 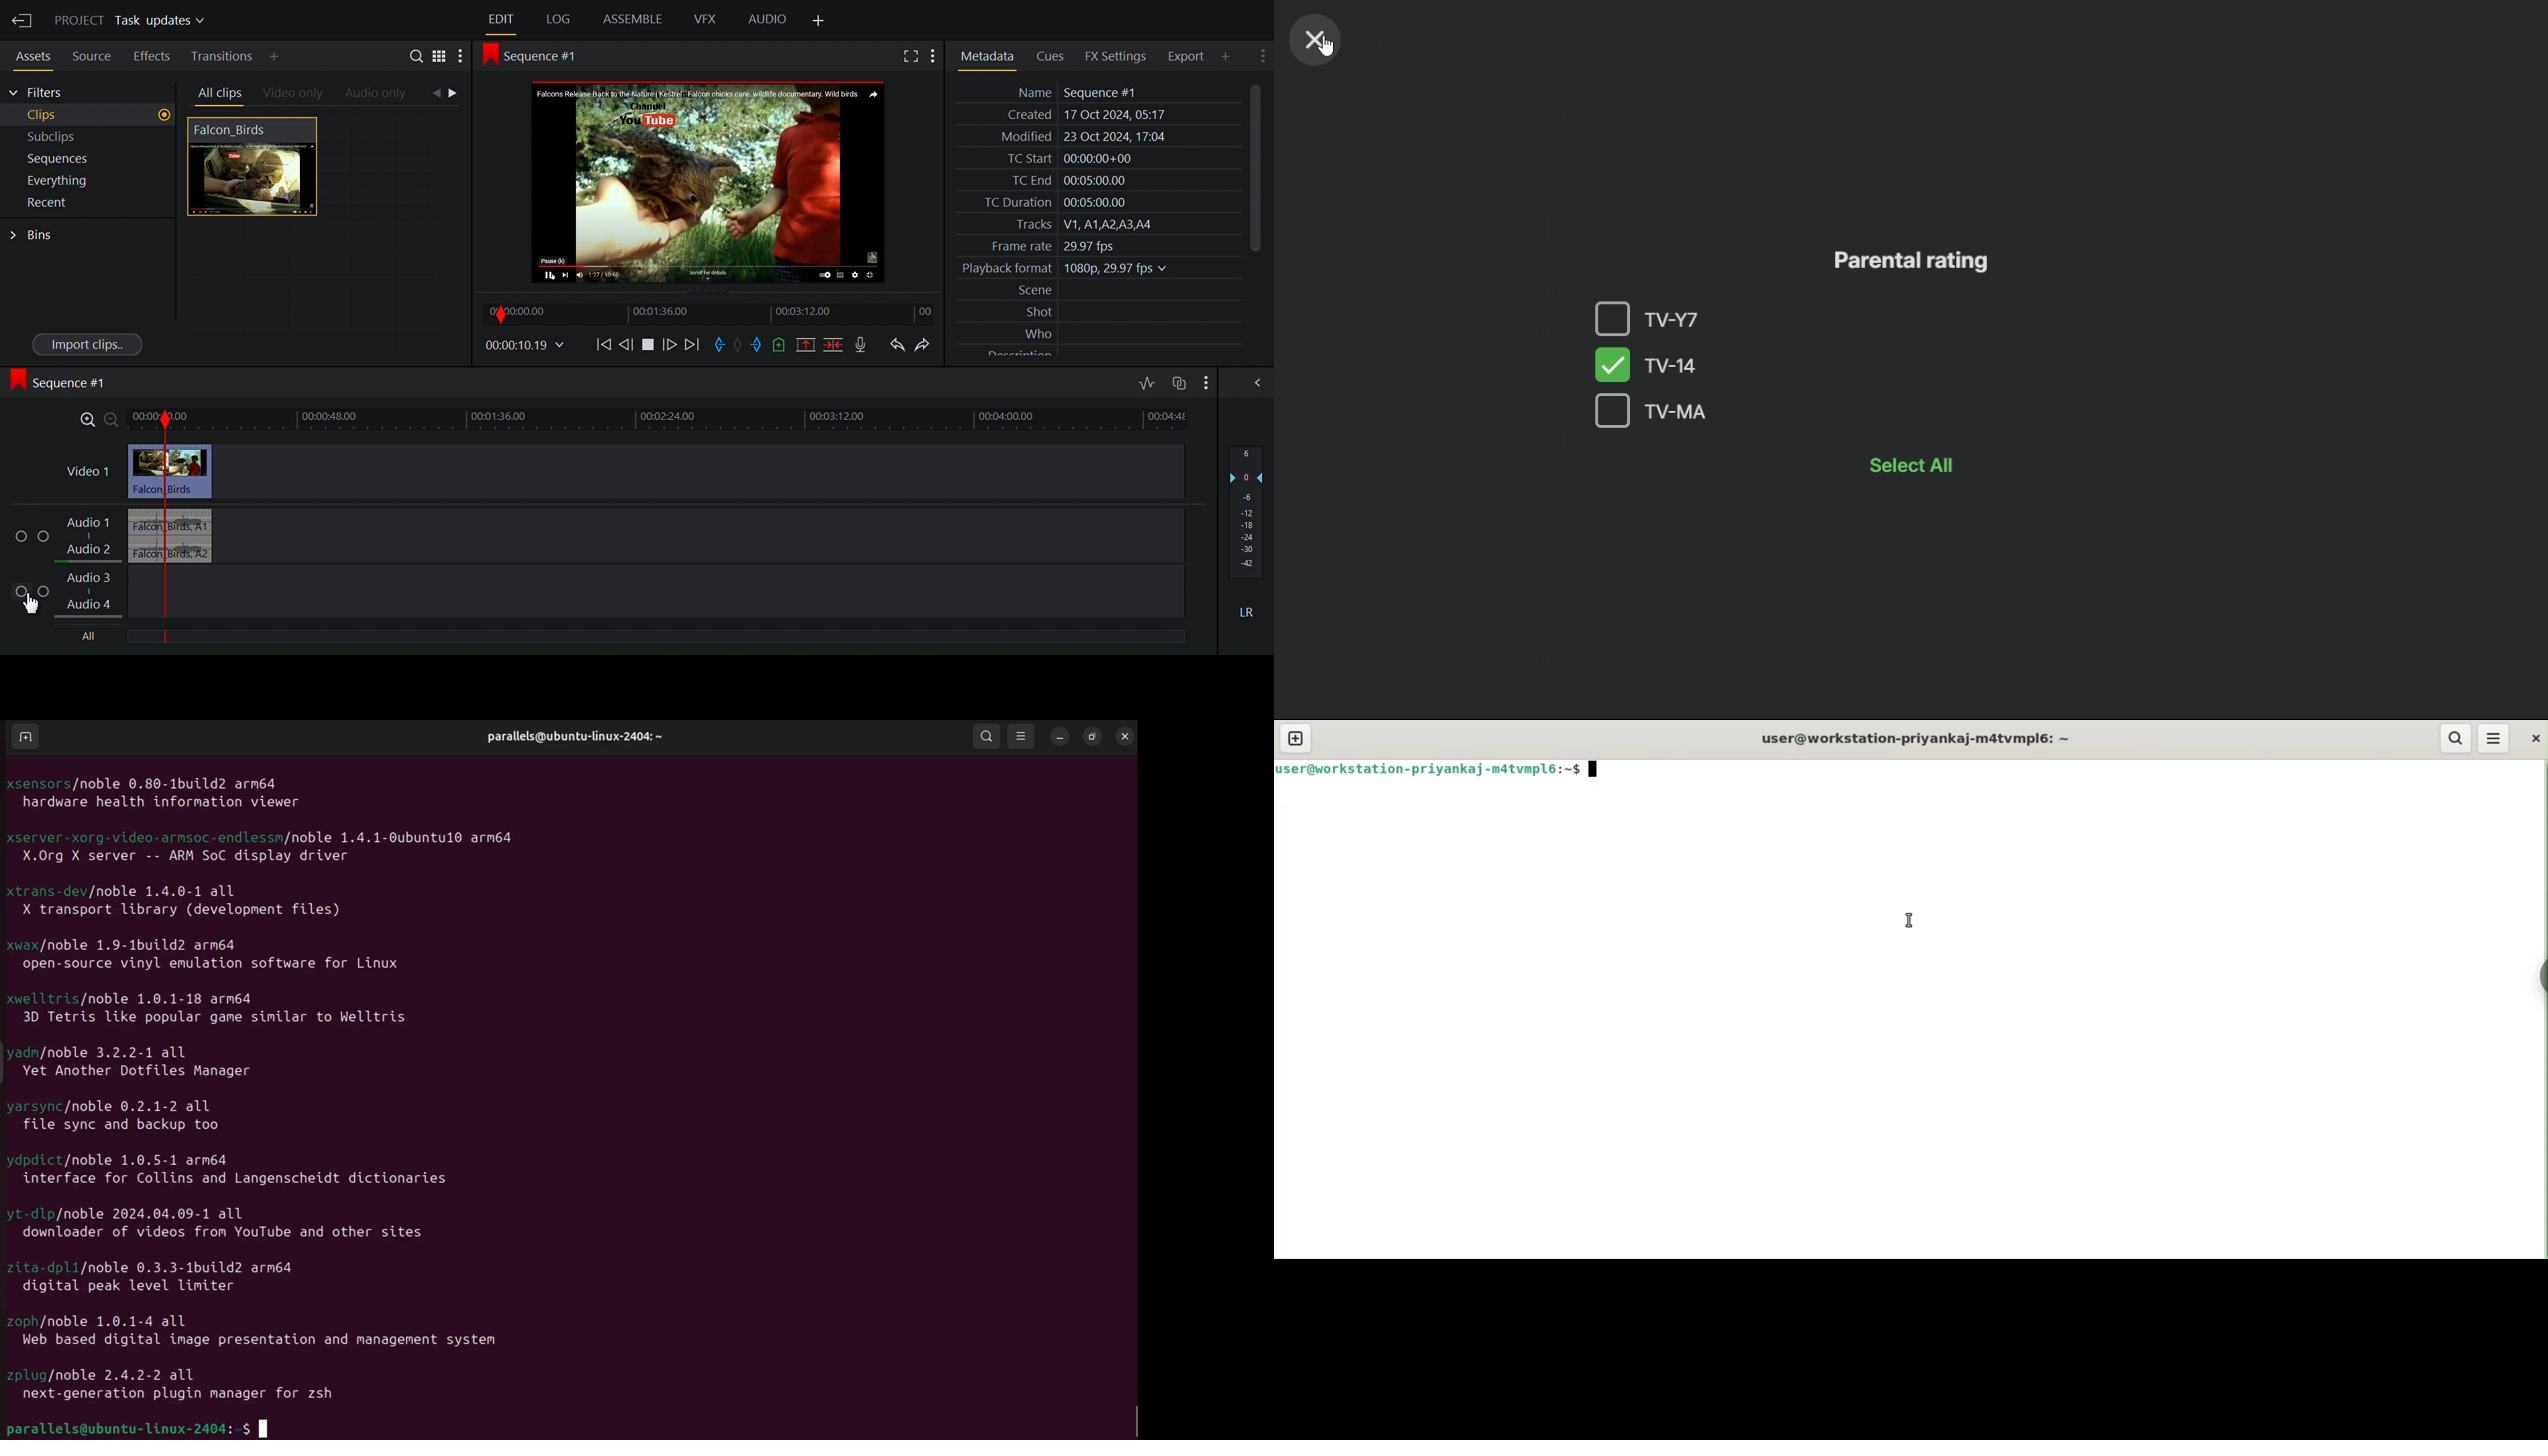 I want to click on | 00:00:48.00, so click(x=336, y=417).